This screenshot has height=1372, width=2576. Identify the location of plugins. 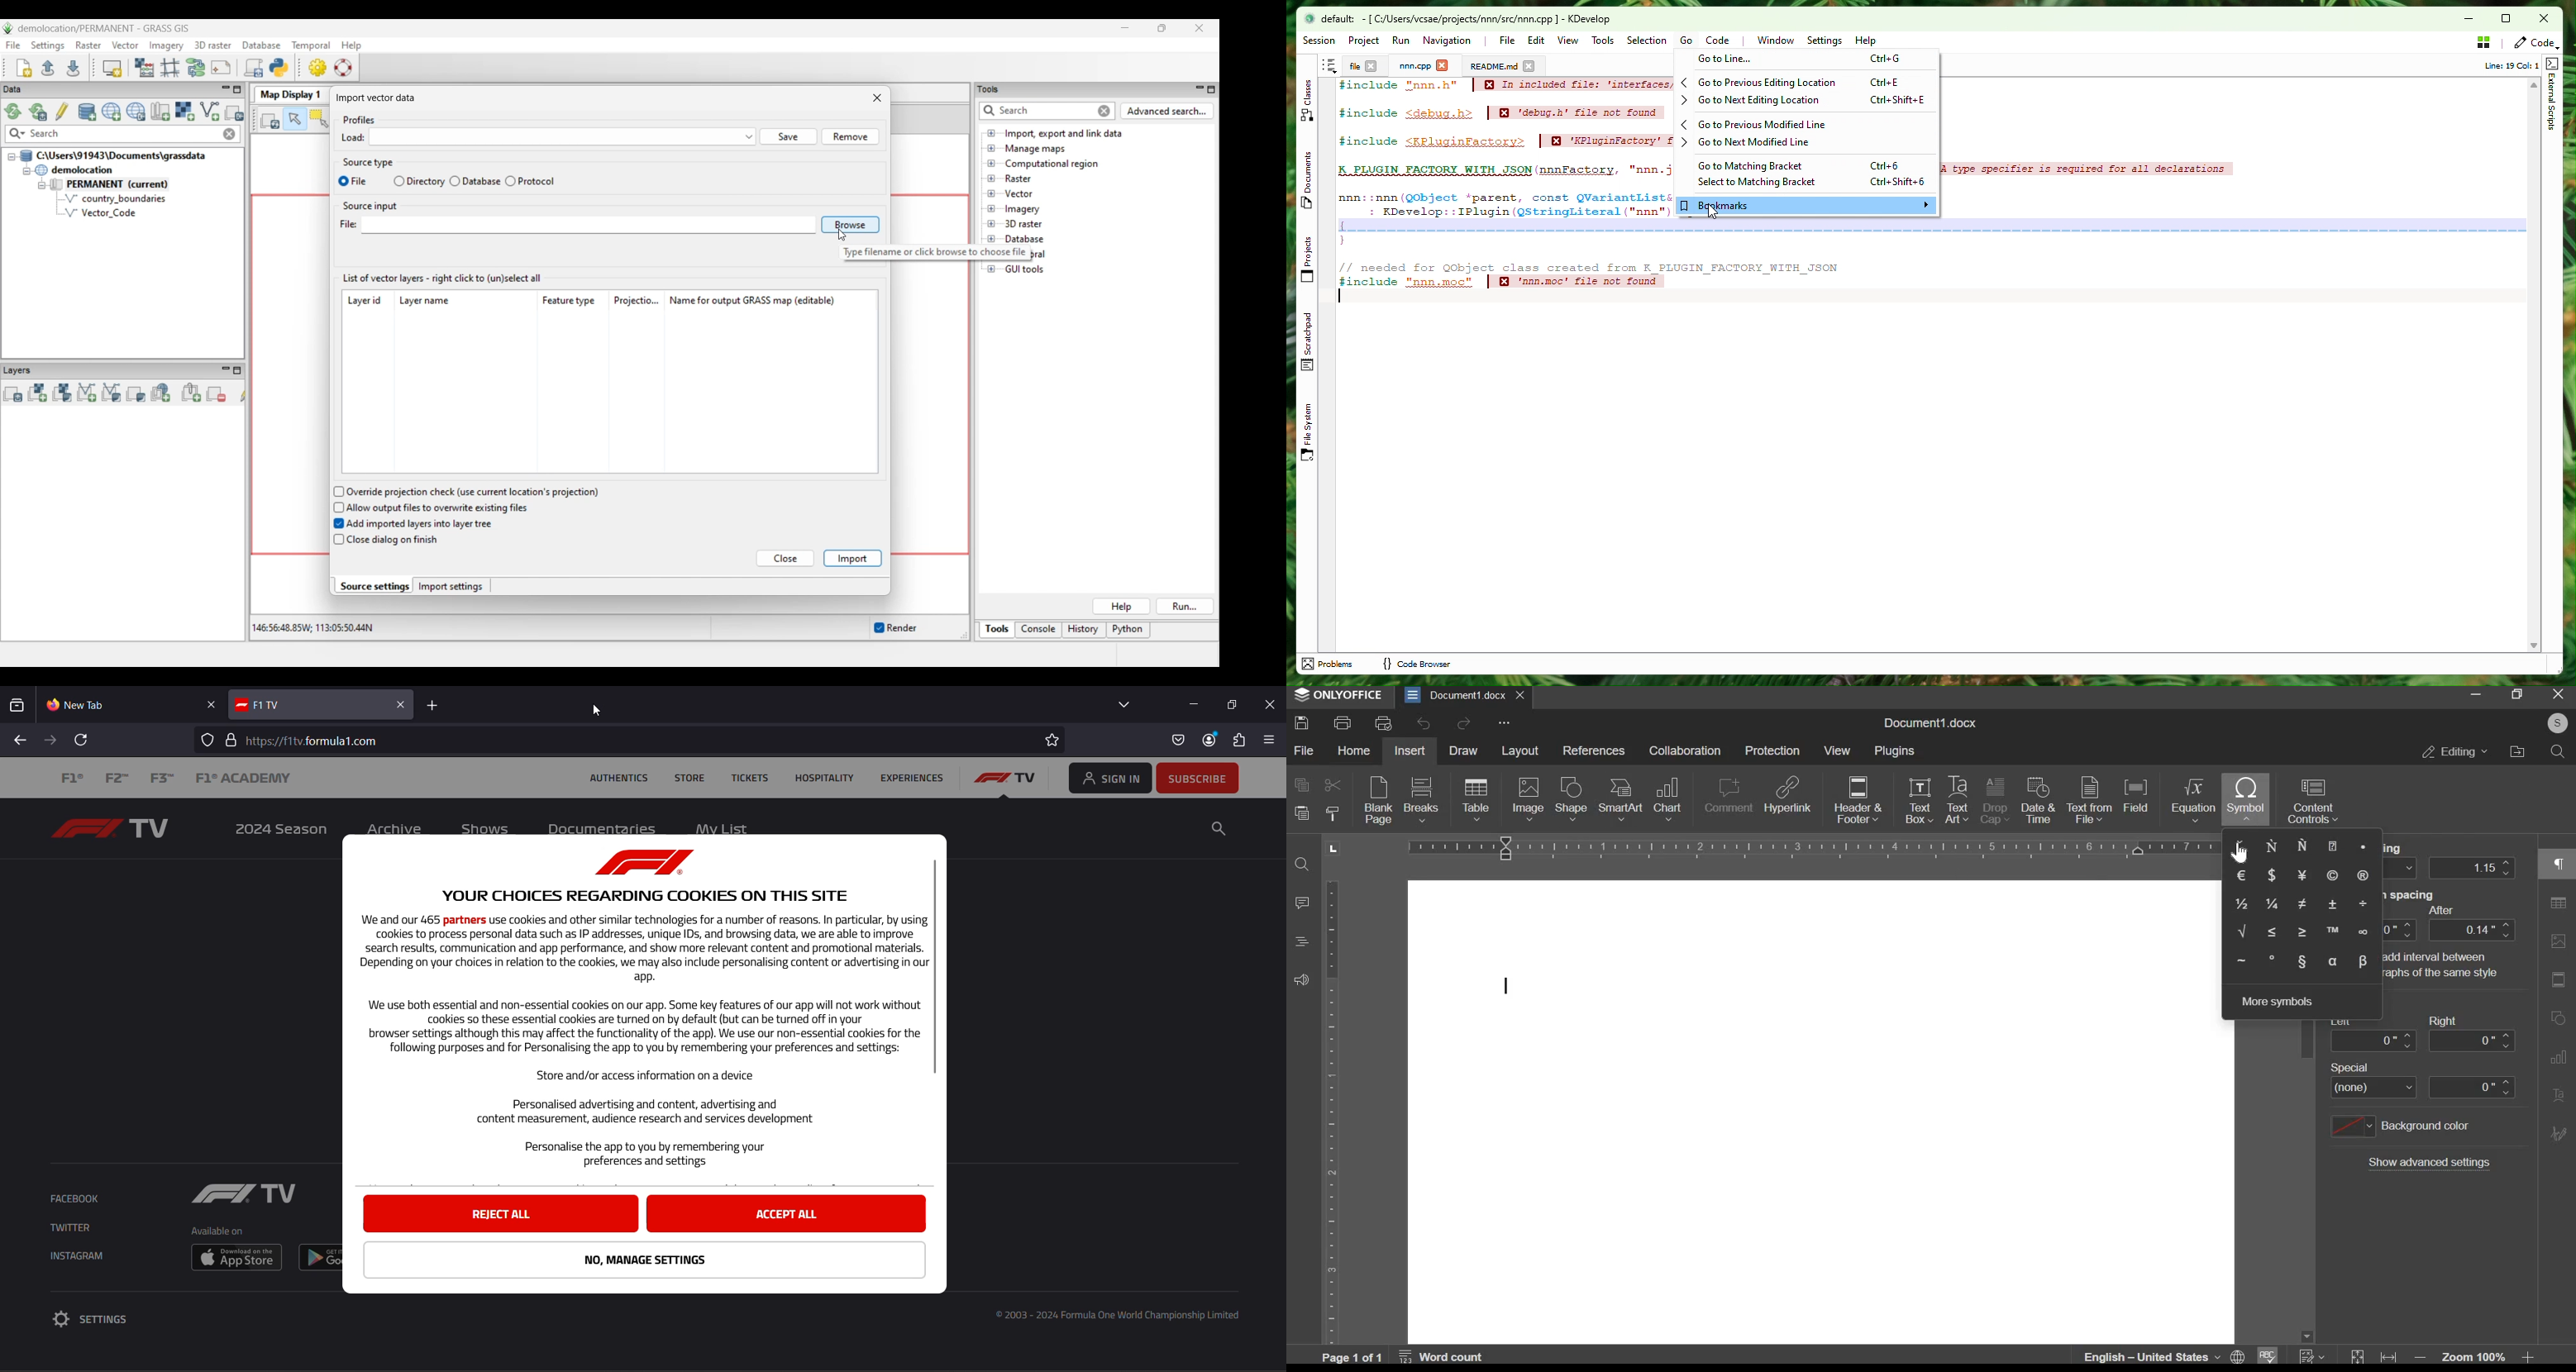
(1895, 751).